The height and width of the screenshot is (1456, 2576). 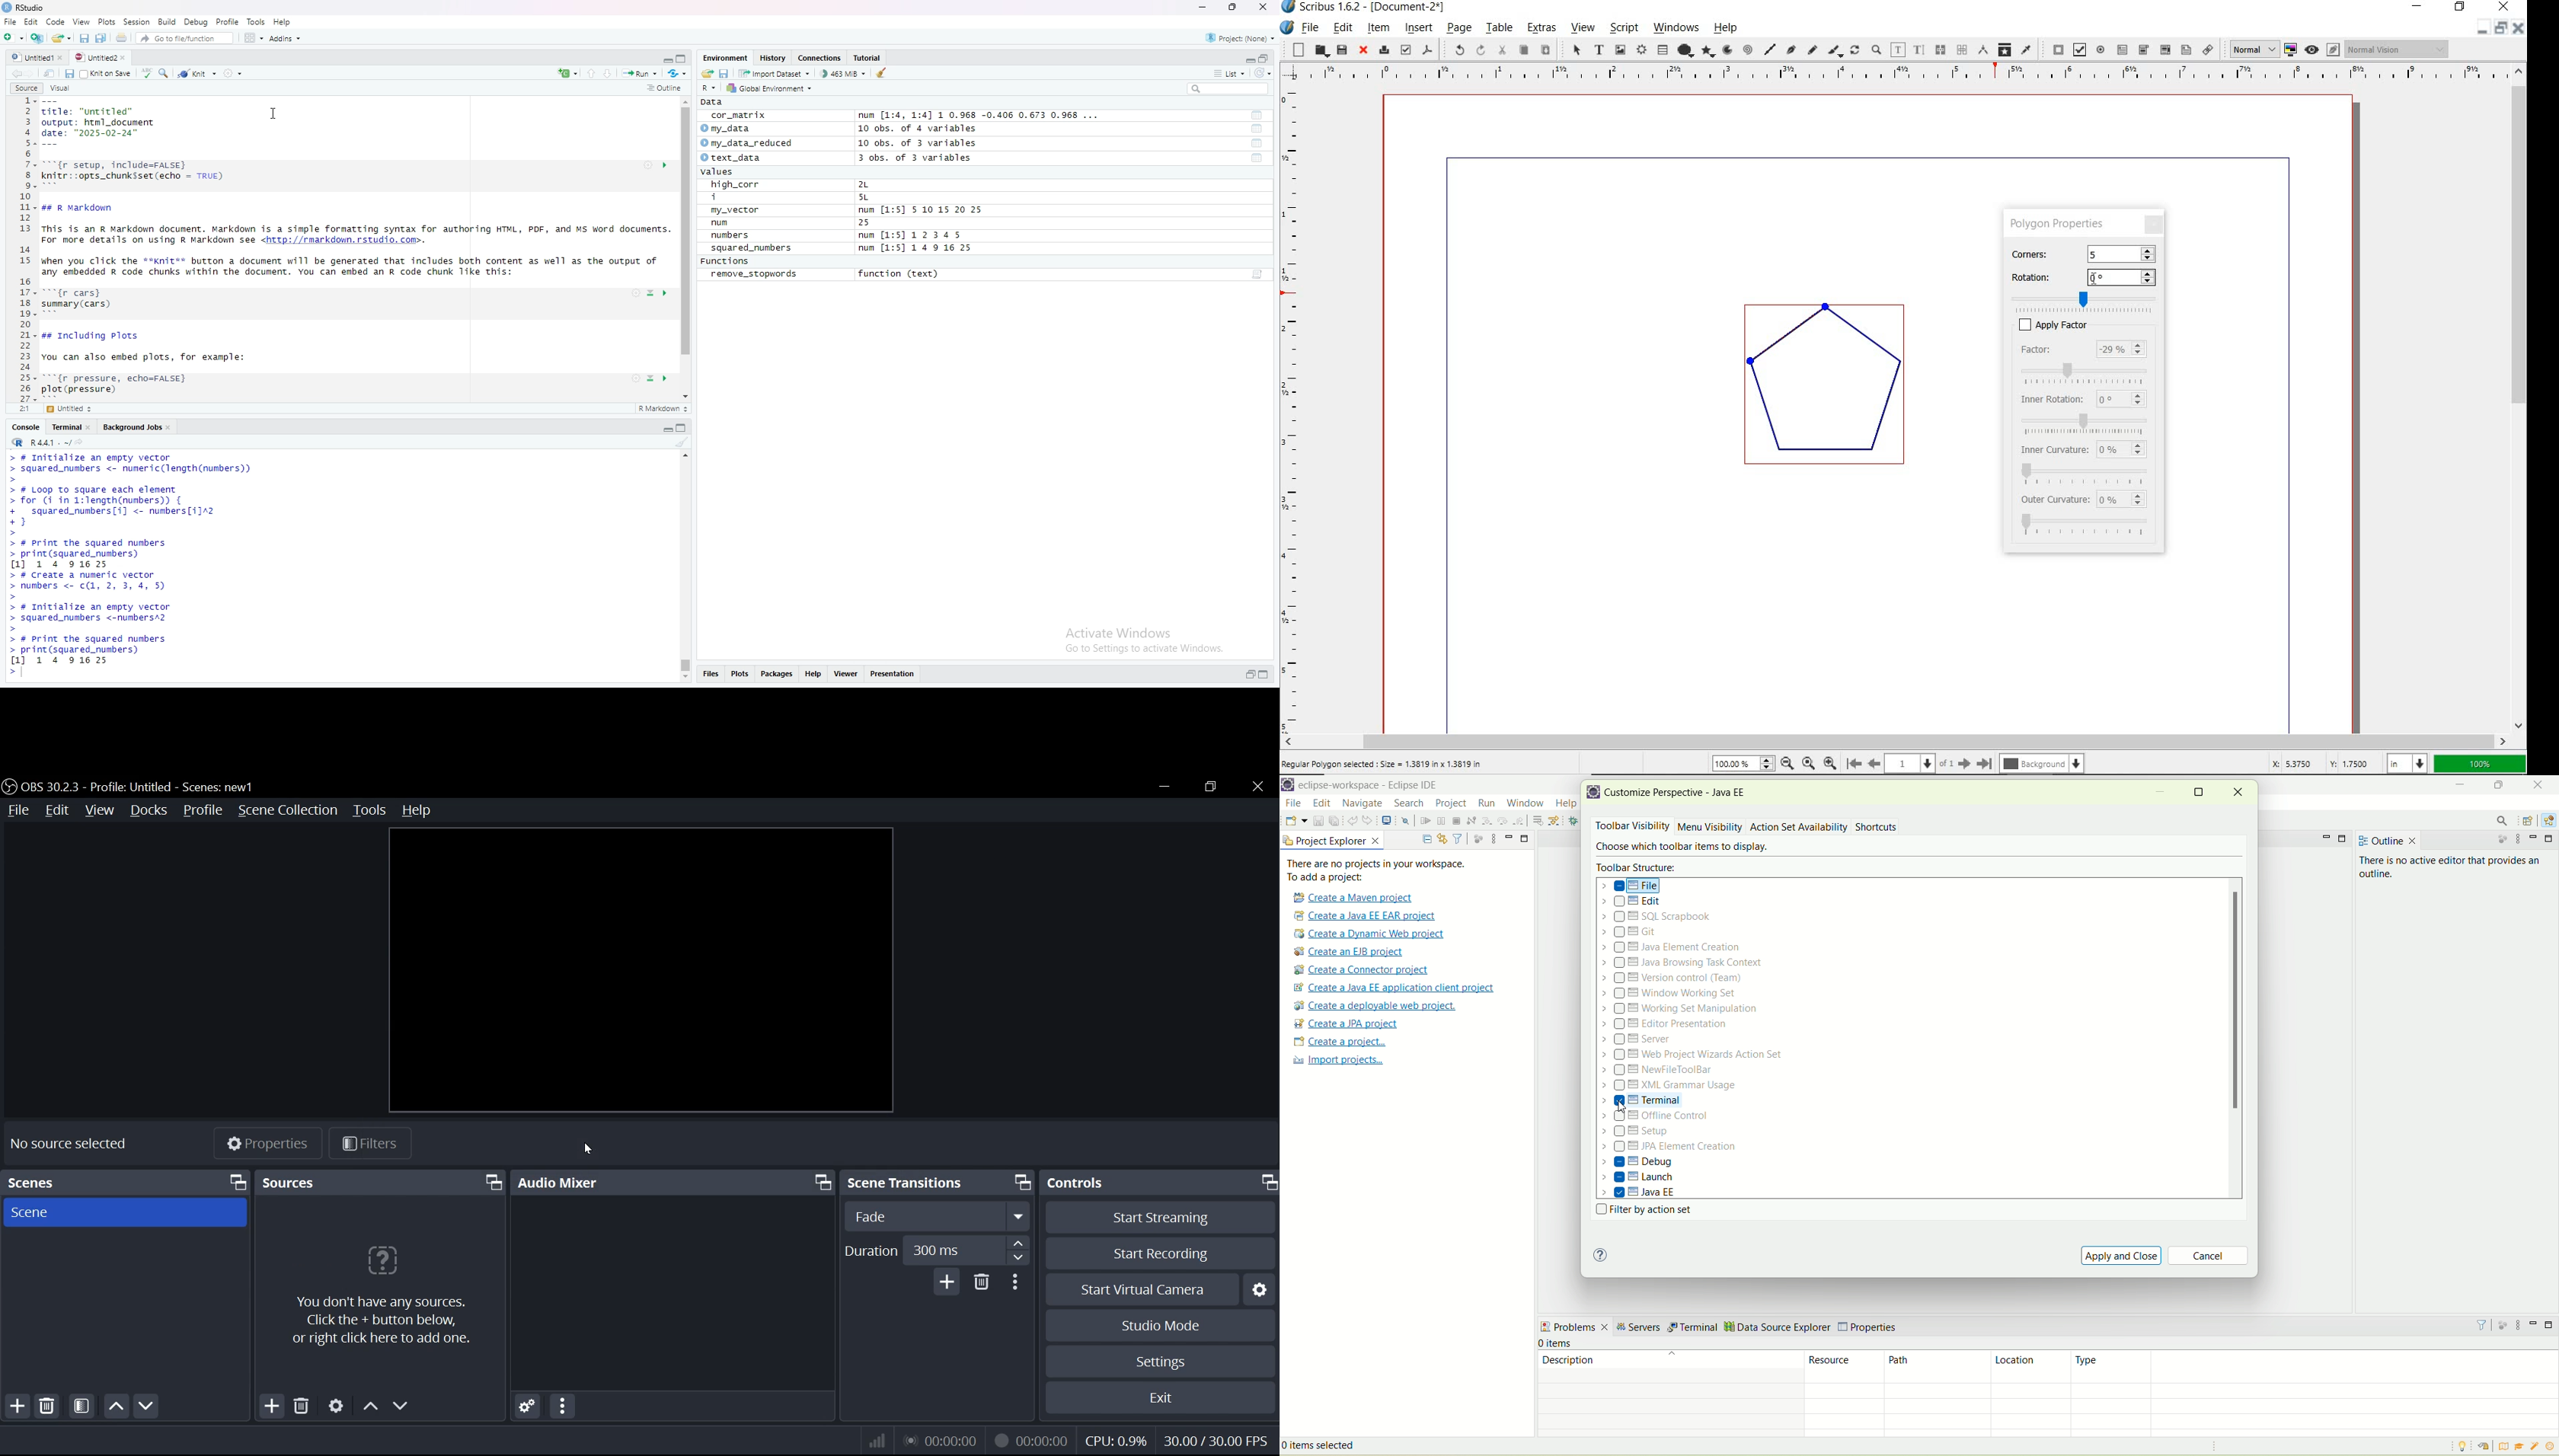 What do you see at coordinates (1641, 1211) in the screenshot?
I see `filter by action set` at bounding box center [1641, 1211].